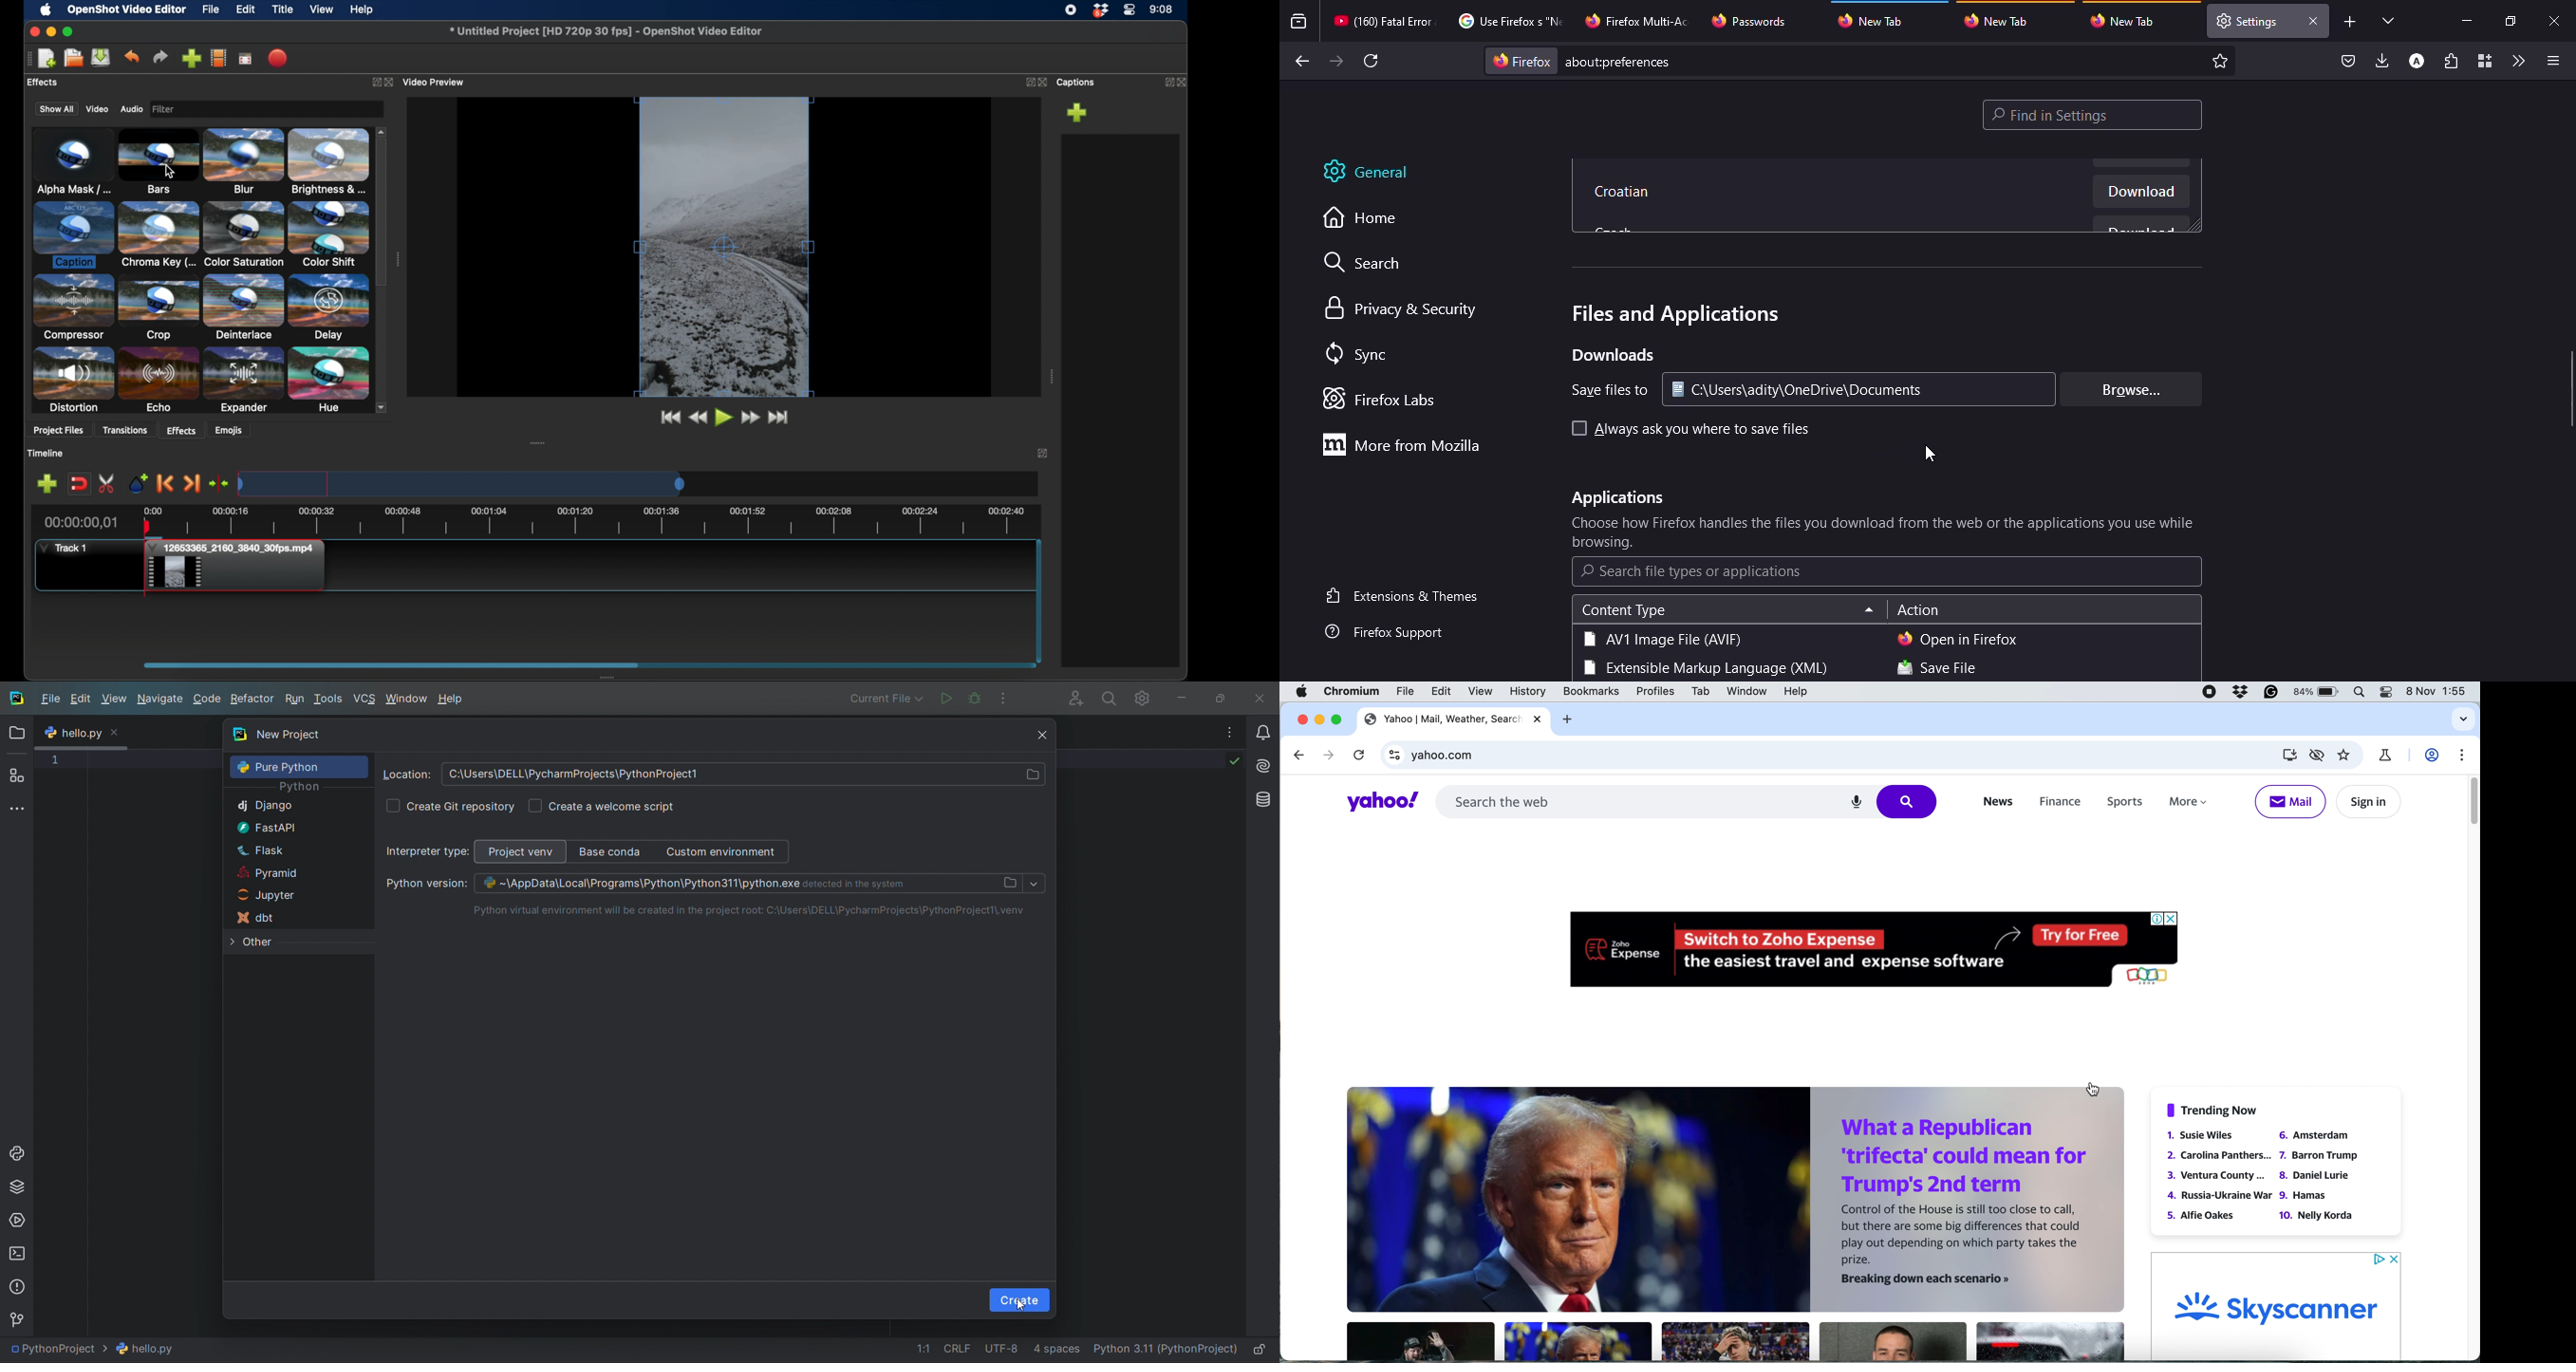  What do you see at coordinates (668, 417) in the screenshot?
I see `jump to start` at bounding box center [668, 417].